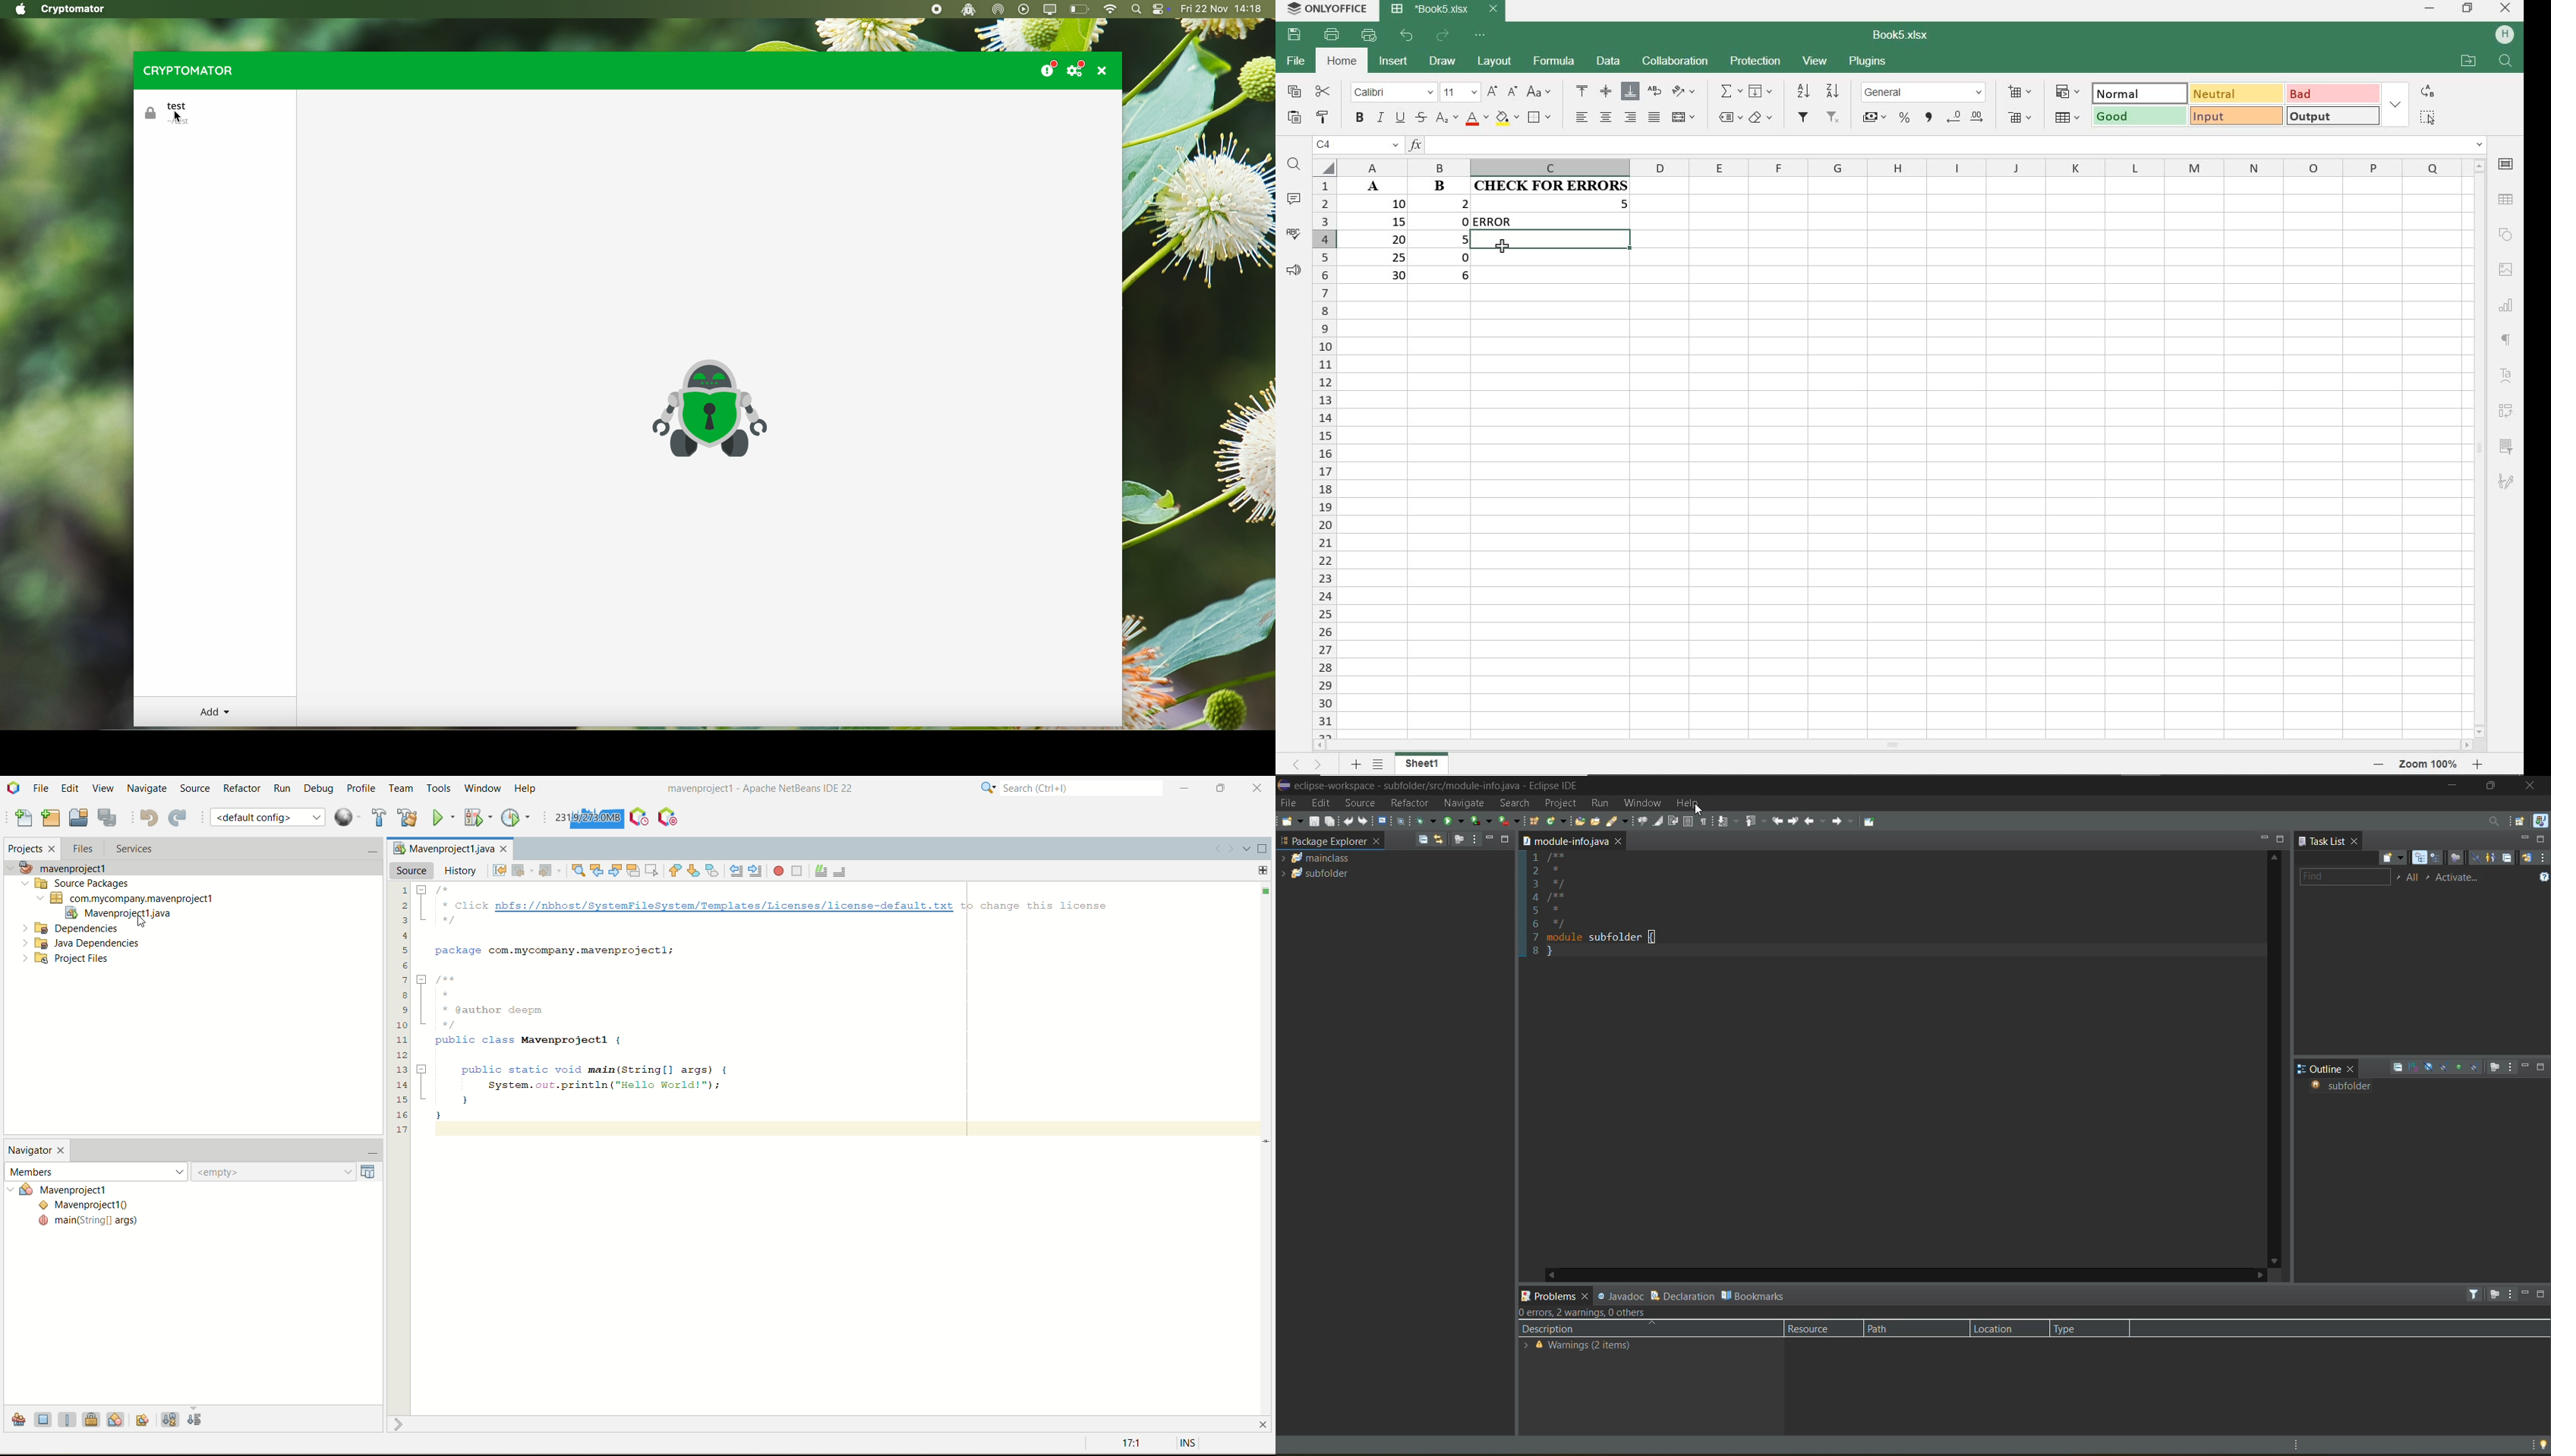  Describe the element at coordinates (1900, 168) in the screenshot. I see `COLUMNS` at that location.